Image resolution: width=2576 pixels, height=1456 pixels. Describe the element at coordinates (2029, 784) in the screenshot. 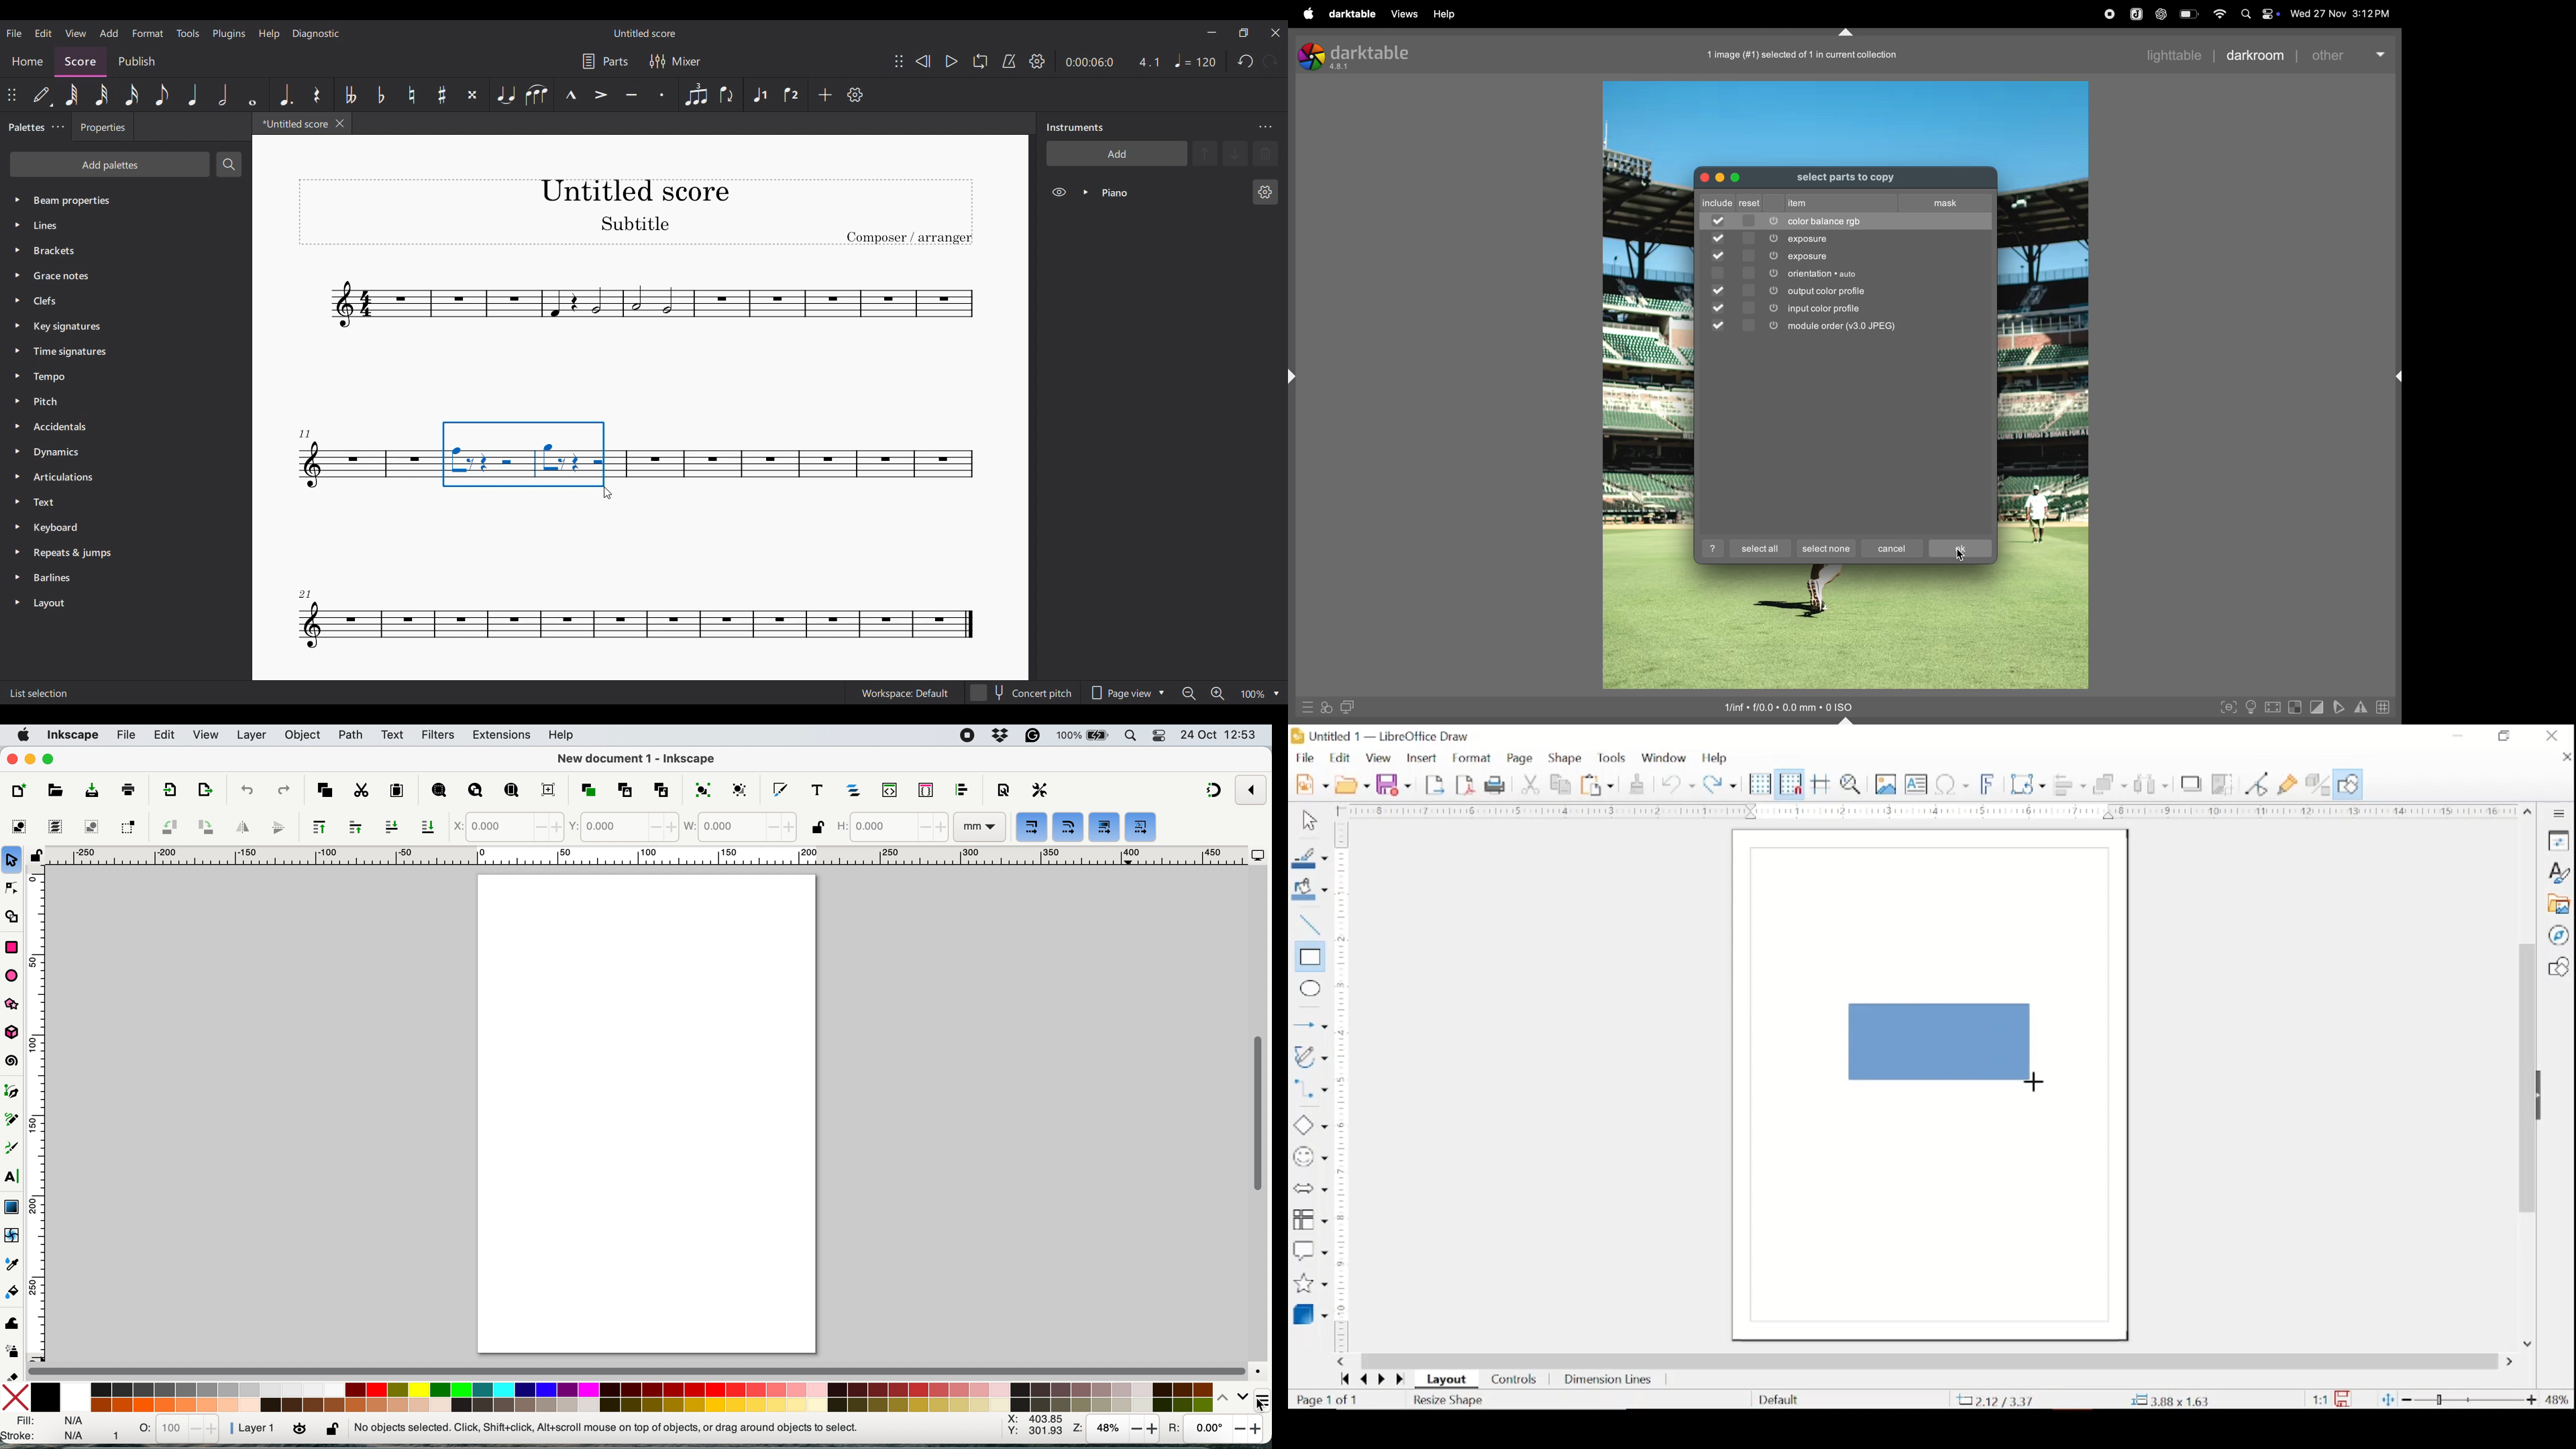

I see `transformations` at that location.